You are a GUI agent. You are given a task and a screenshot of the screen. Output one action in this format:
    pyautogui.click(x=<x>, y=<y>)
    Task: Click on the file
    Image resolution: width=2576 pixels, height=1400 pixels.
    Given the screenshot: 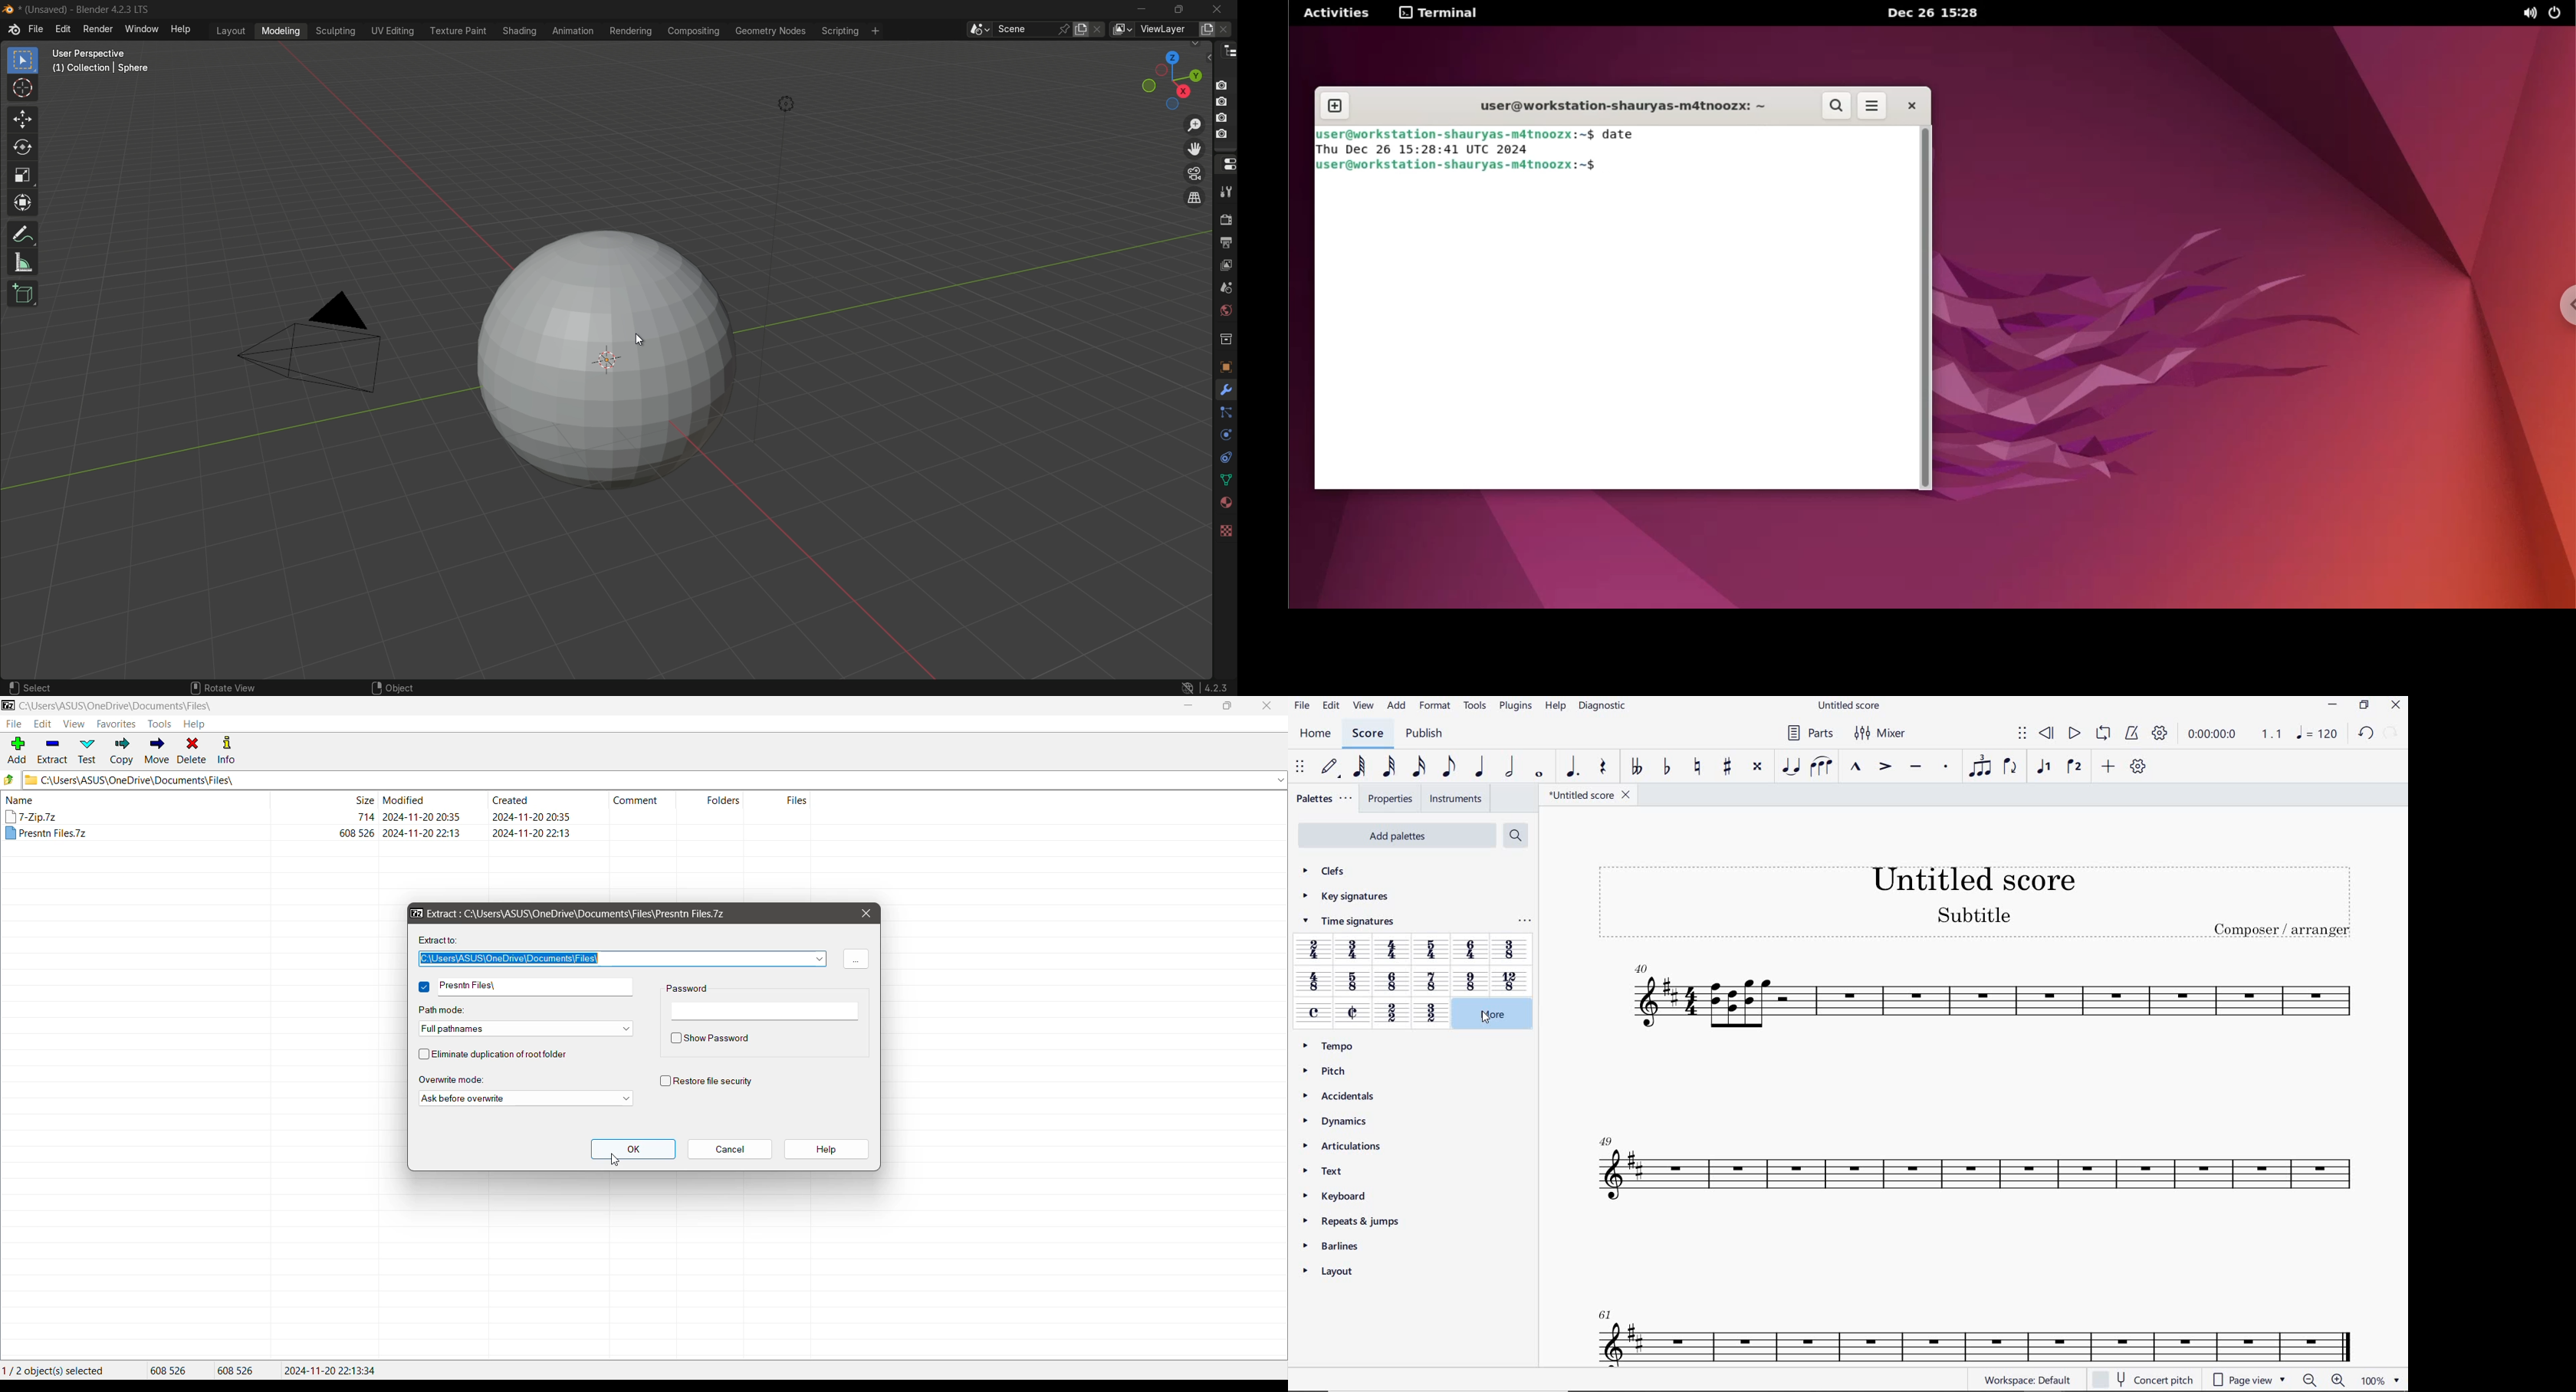 What is the action you would take?
    pyautogui.click(x=47, y=833)
    